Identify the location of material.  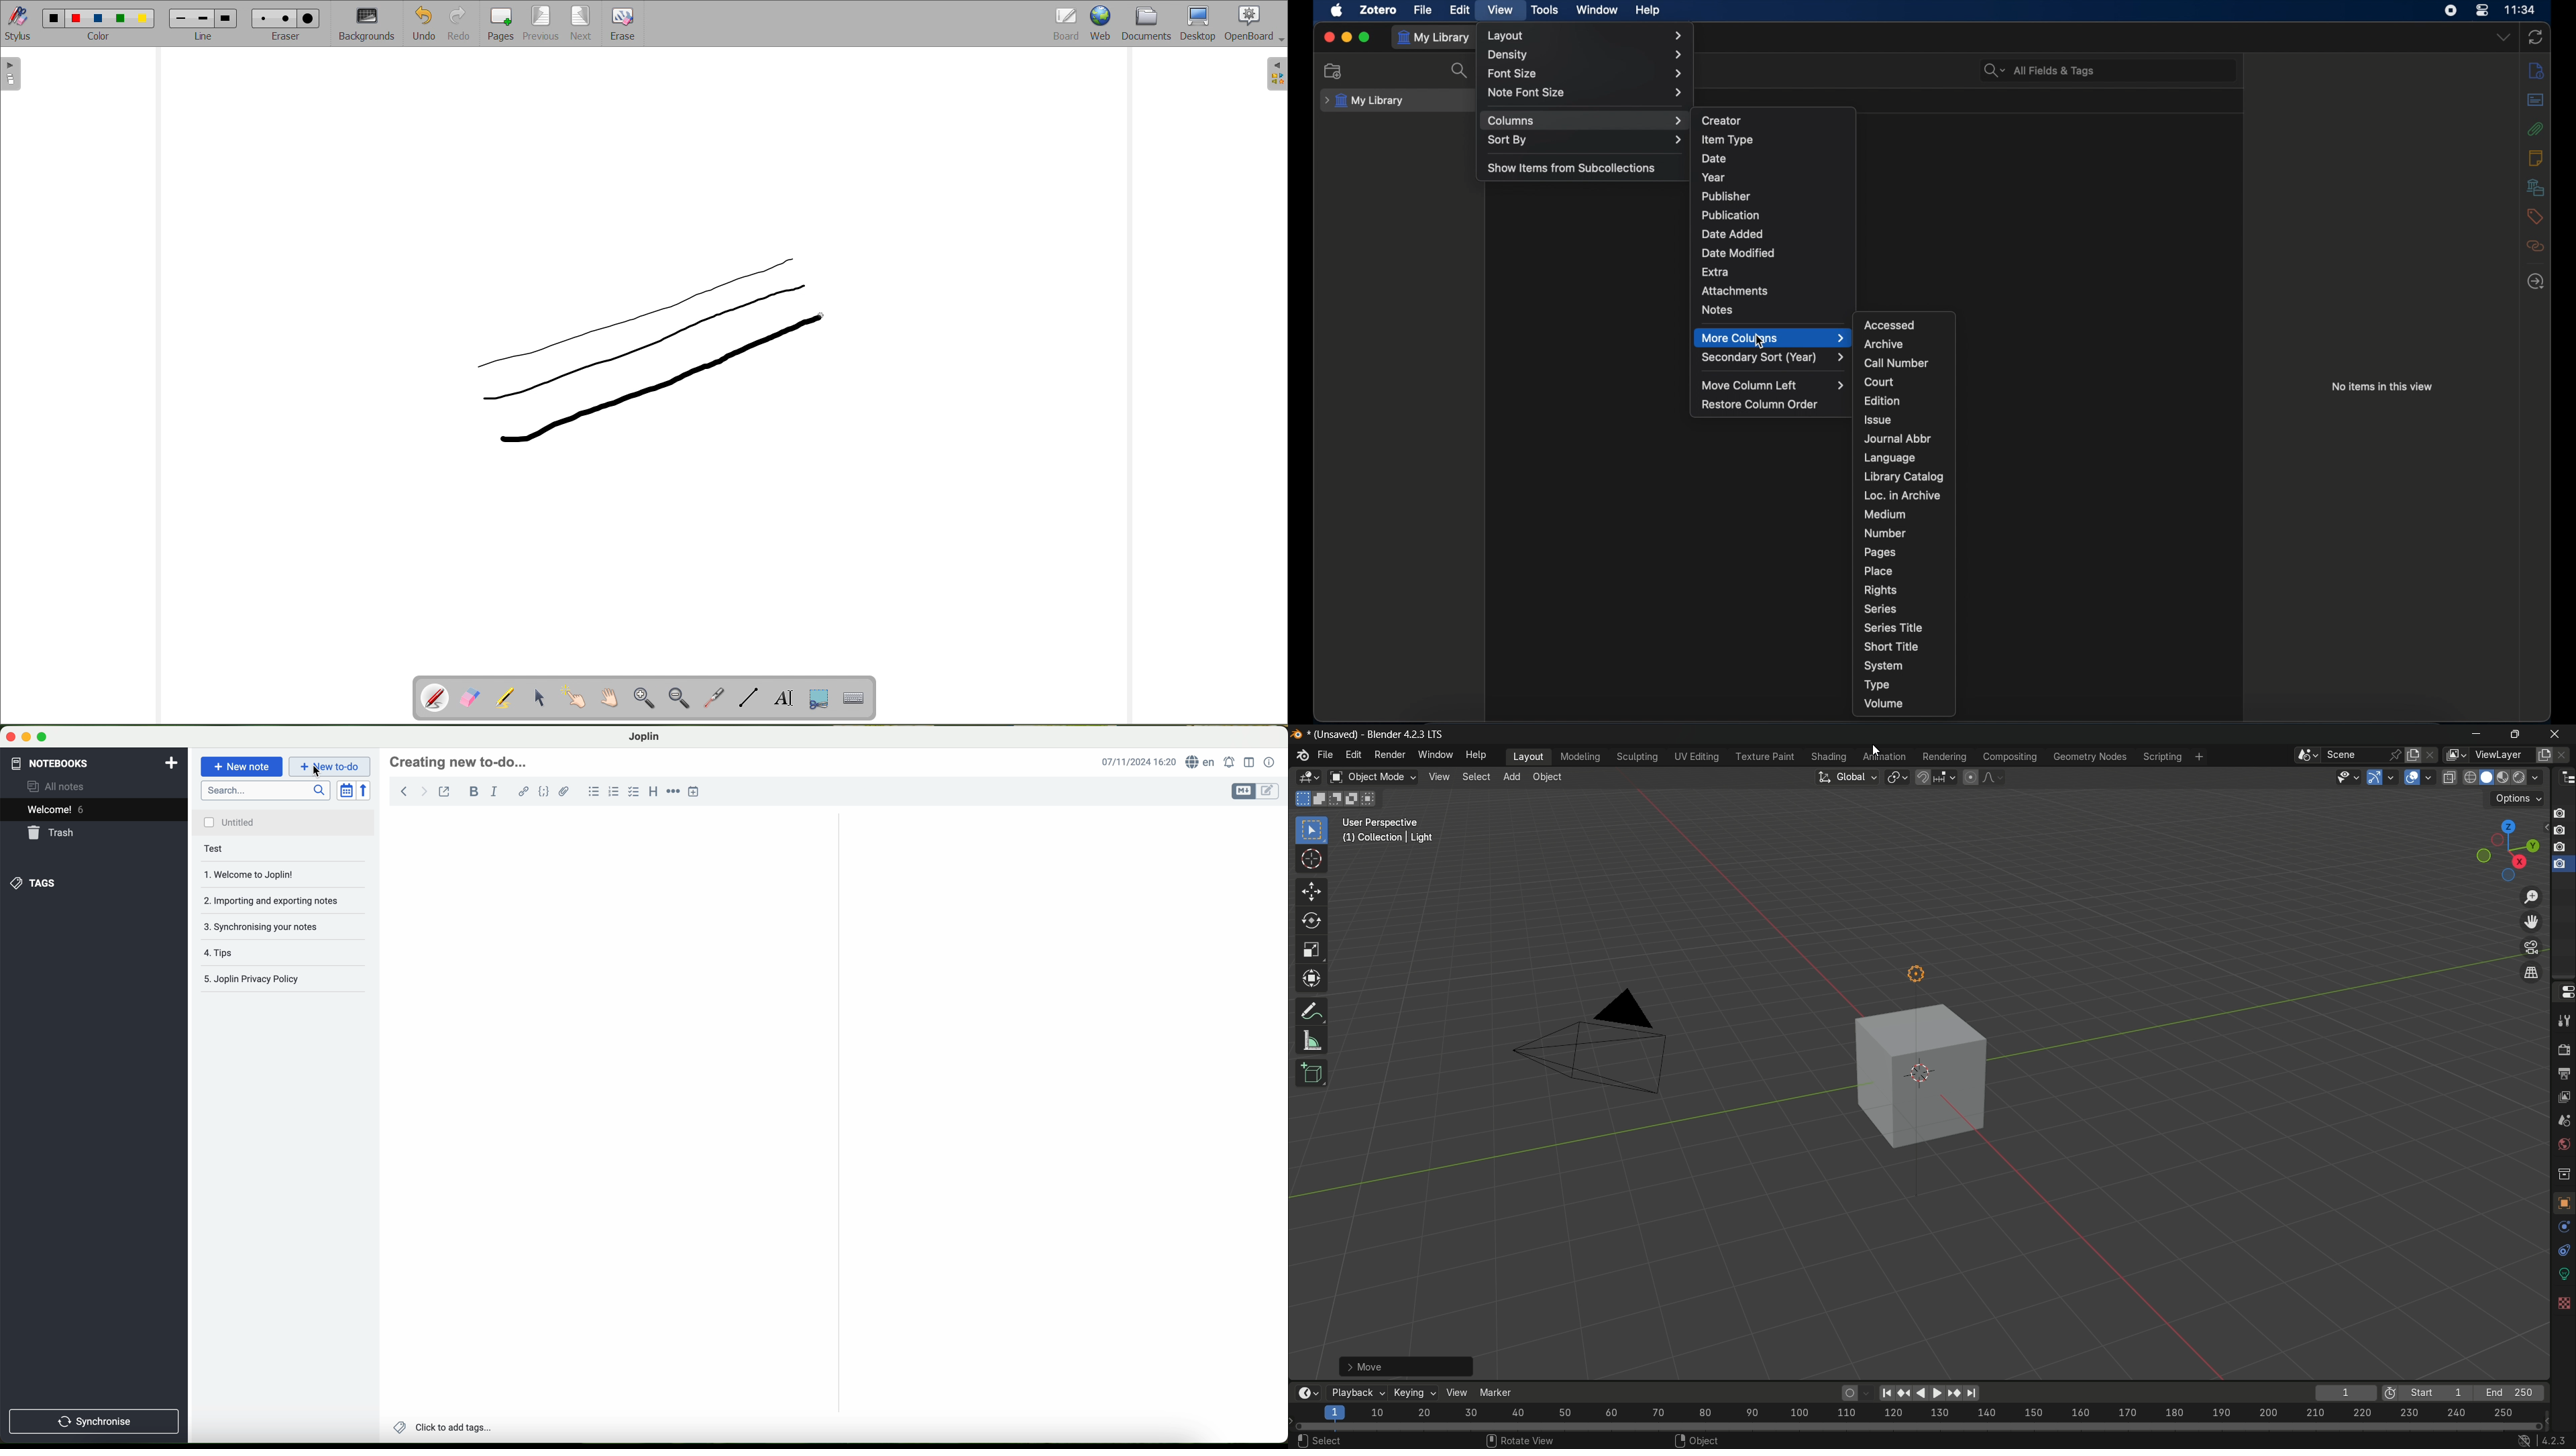
(2561, 1346).